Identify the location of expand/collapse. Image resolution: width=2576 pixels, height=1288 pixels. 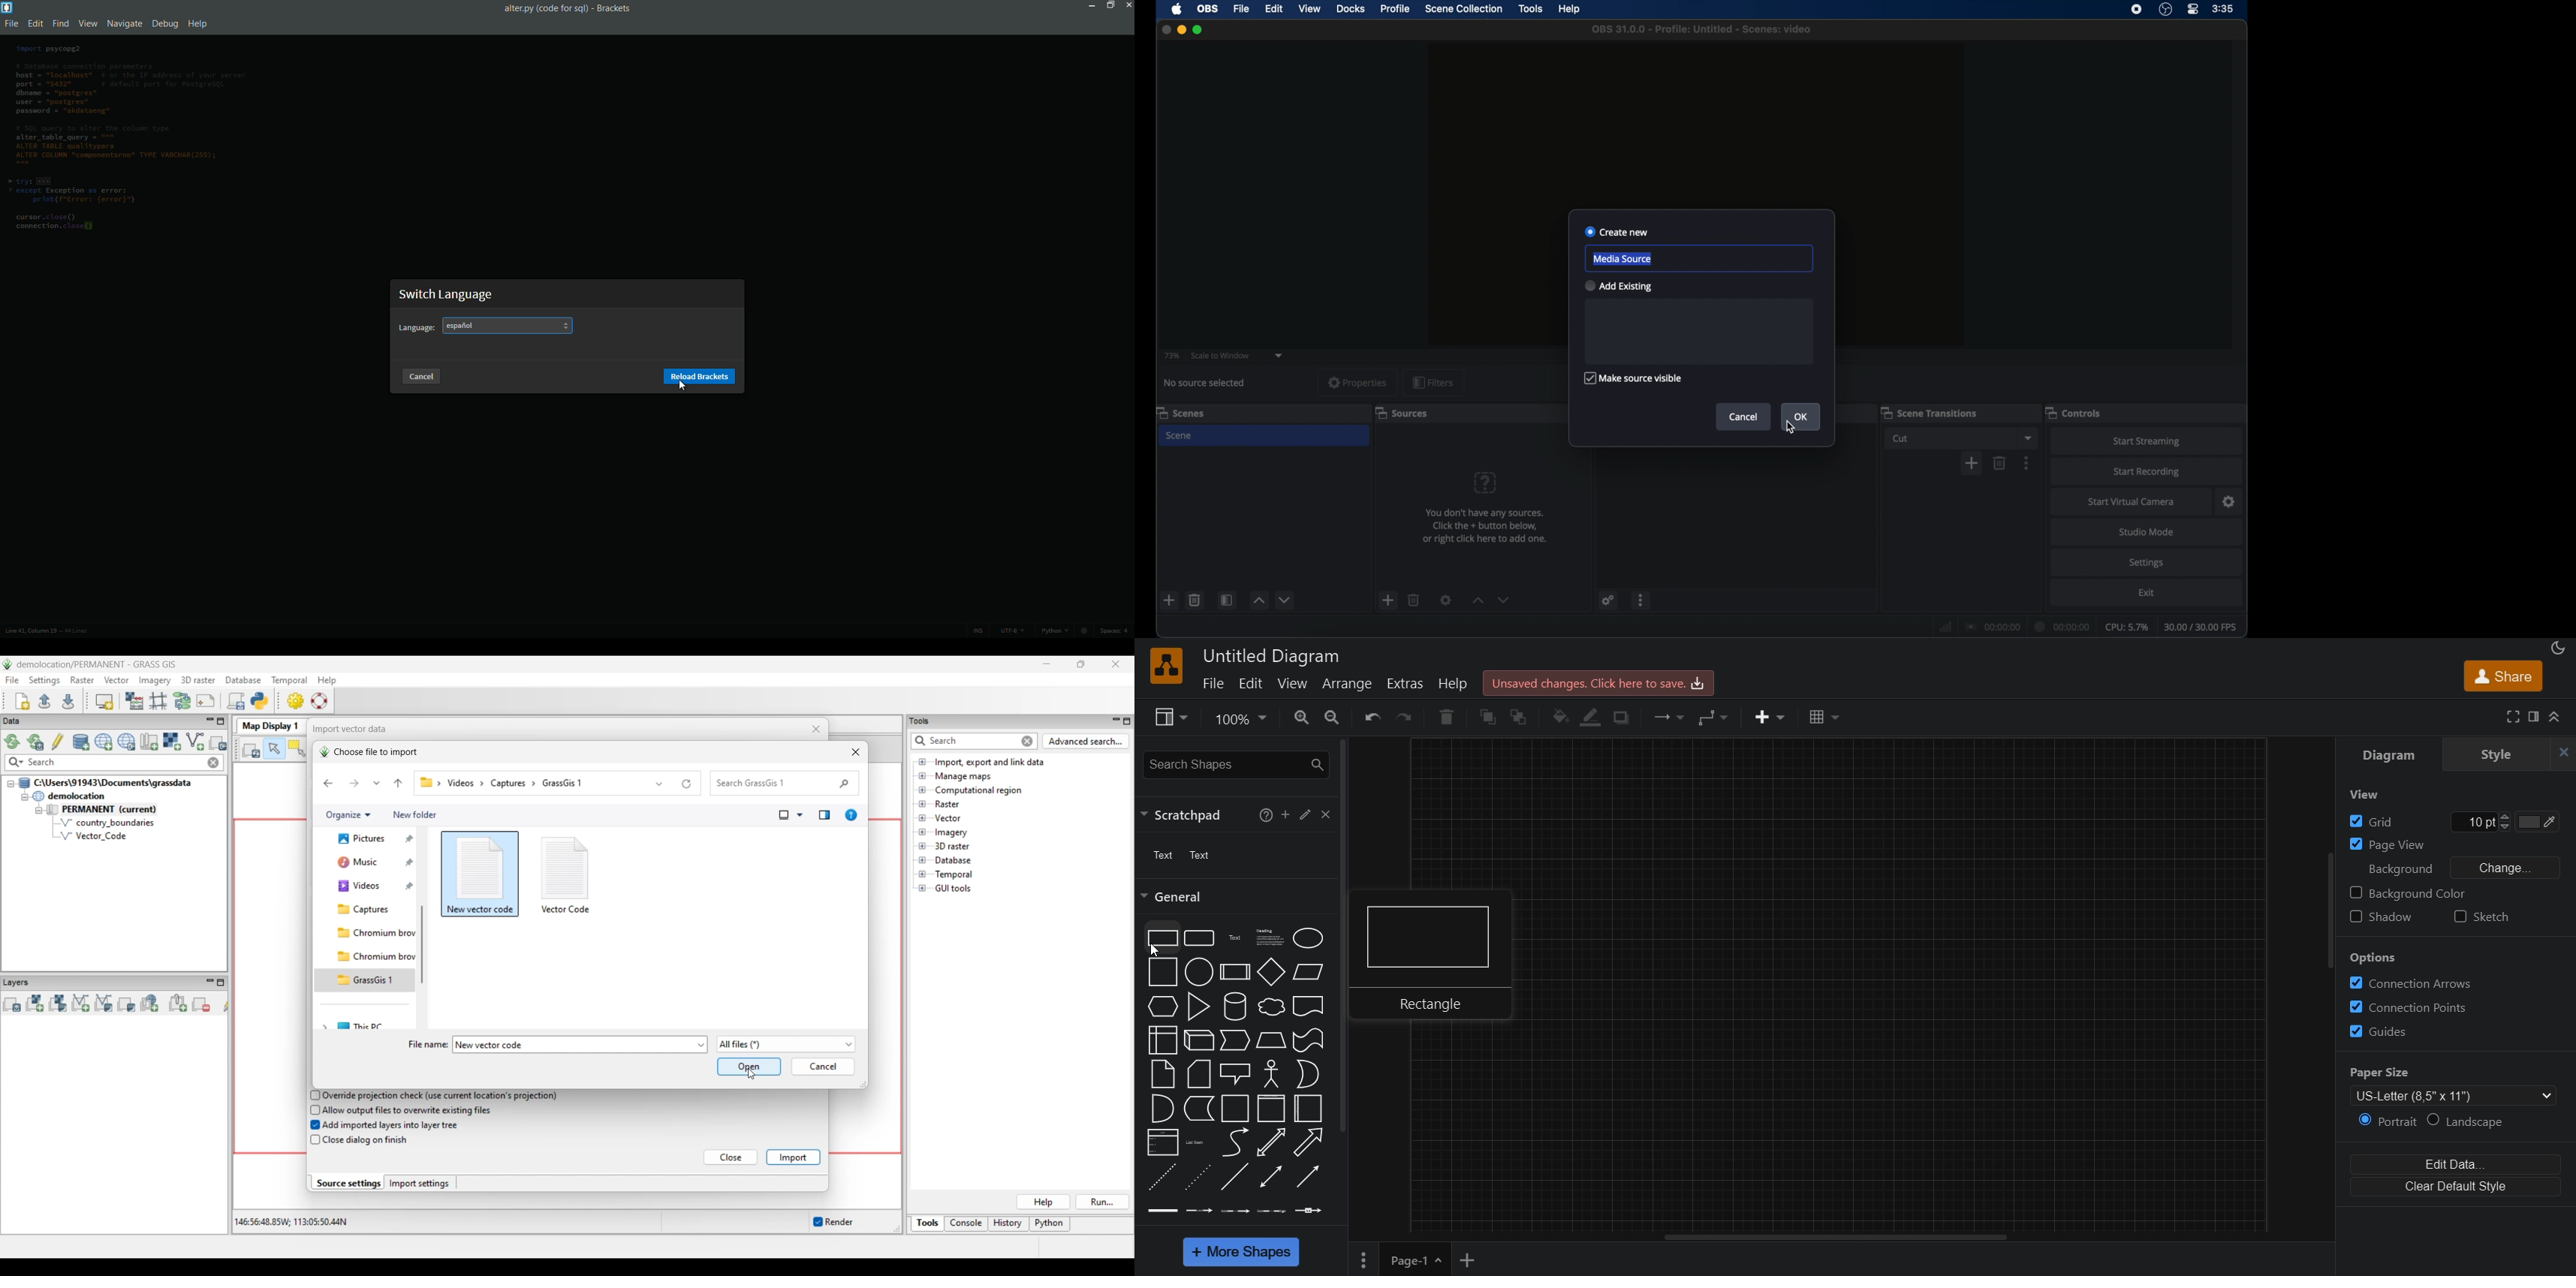
(2556, 718).